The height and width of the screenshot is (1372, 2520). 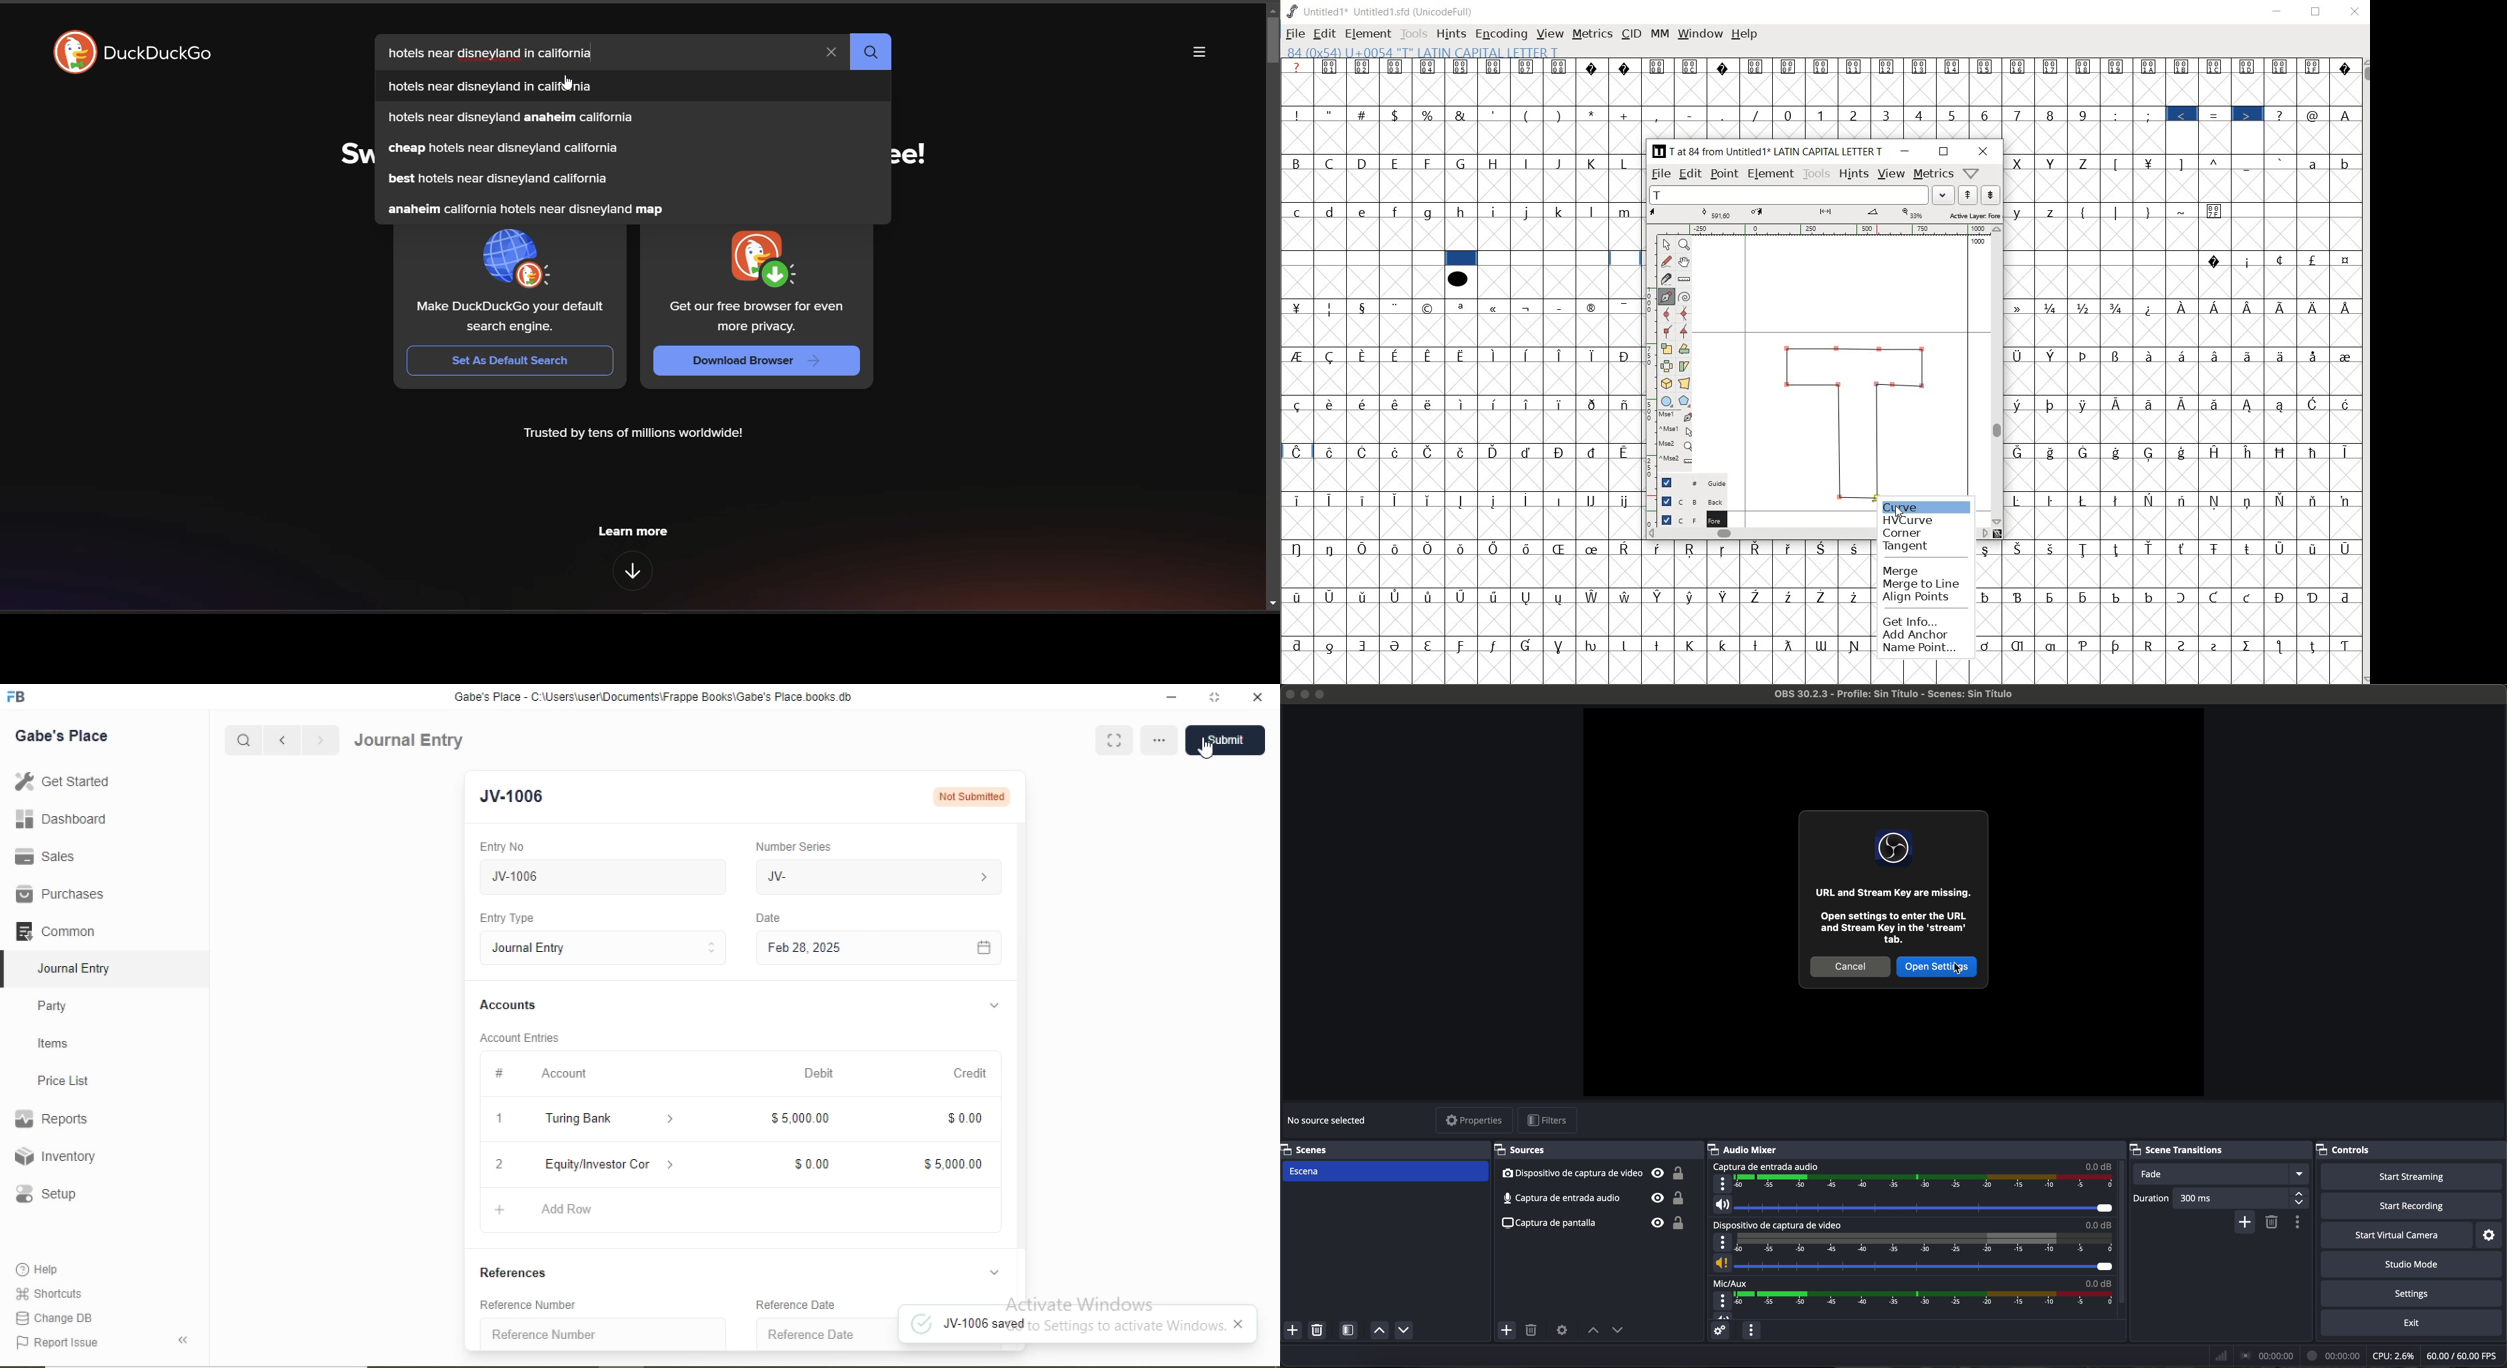 I want to click on ., so click(x=1724, y=116).